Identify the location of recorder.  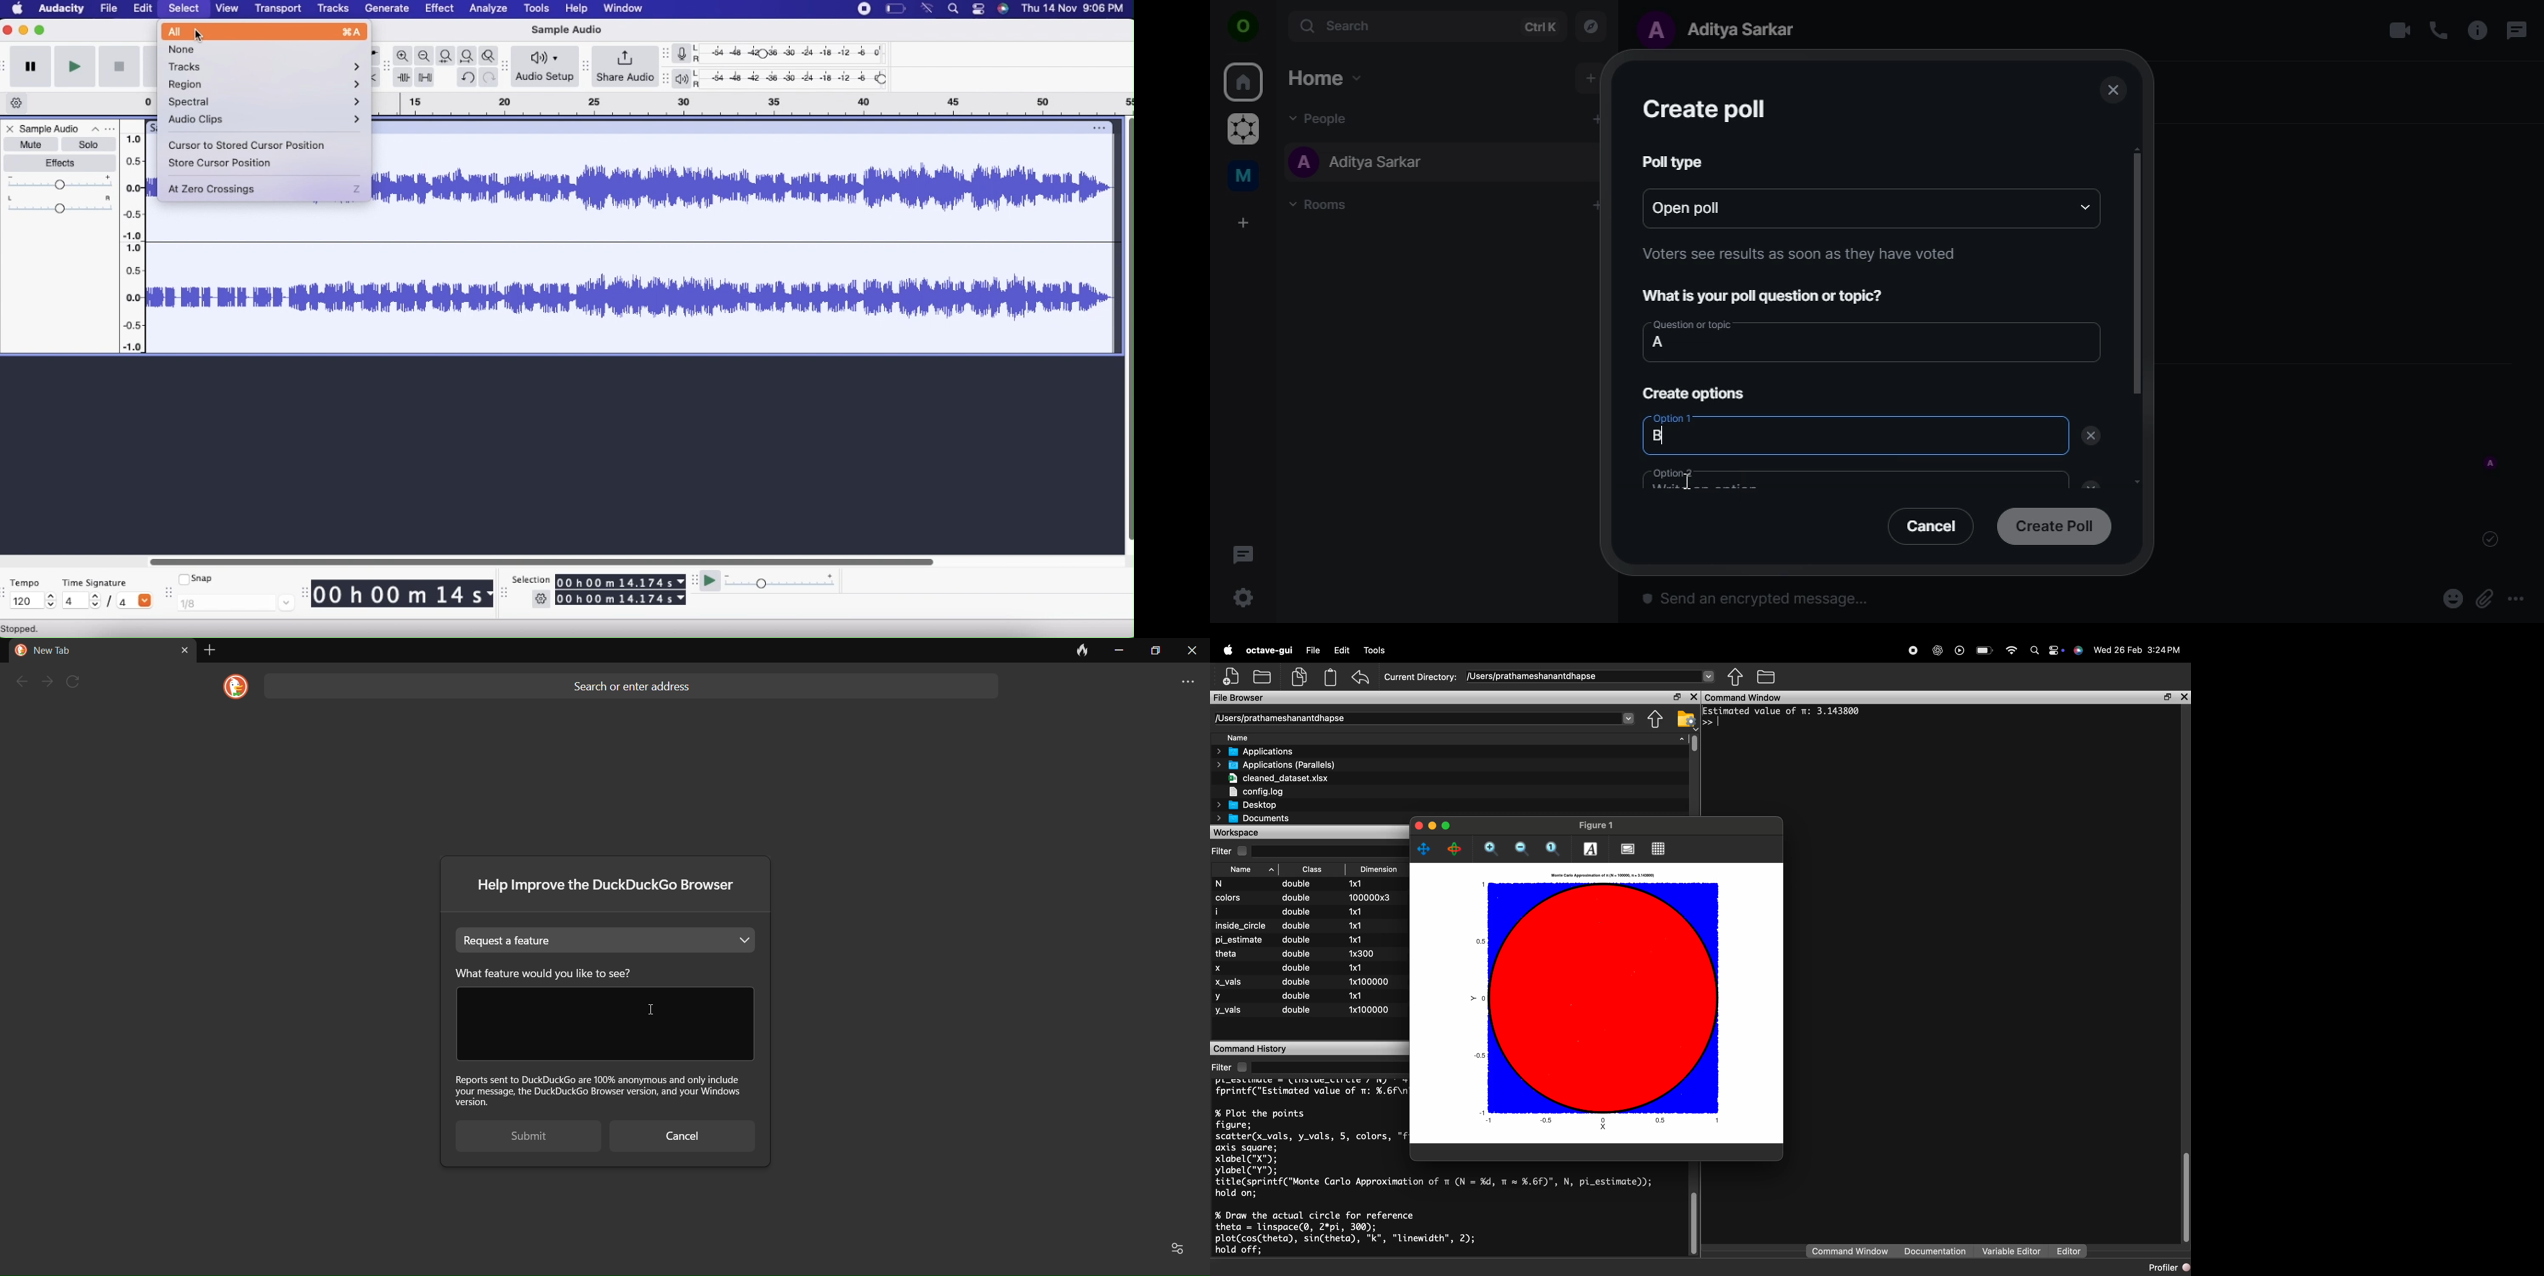
(1912, 651).